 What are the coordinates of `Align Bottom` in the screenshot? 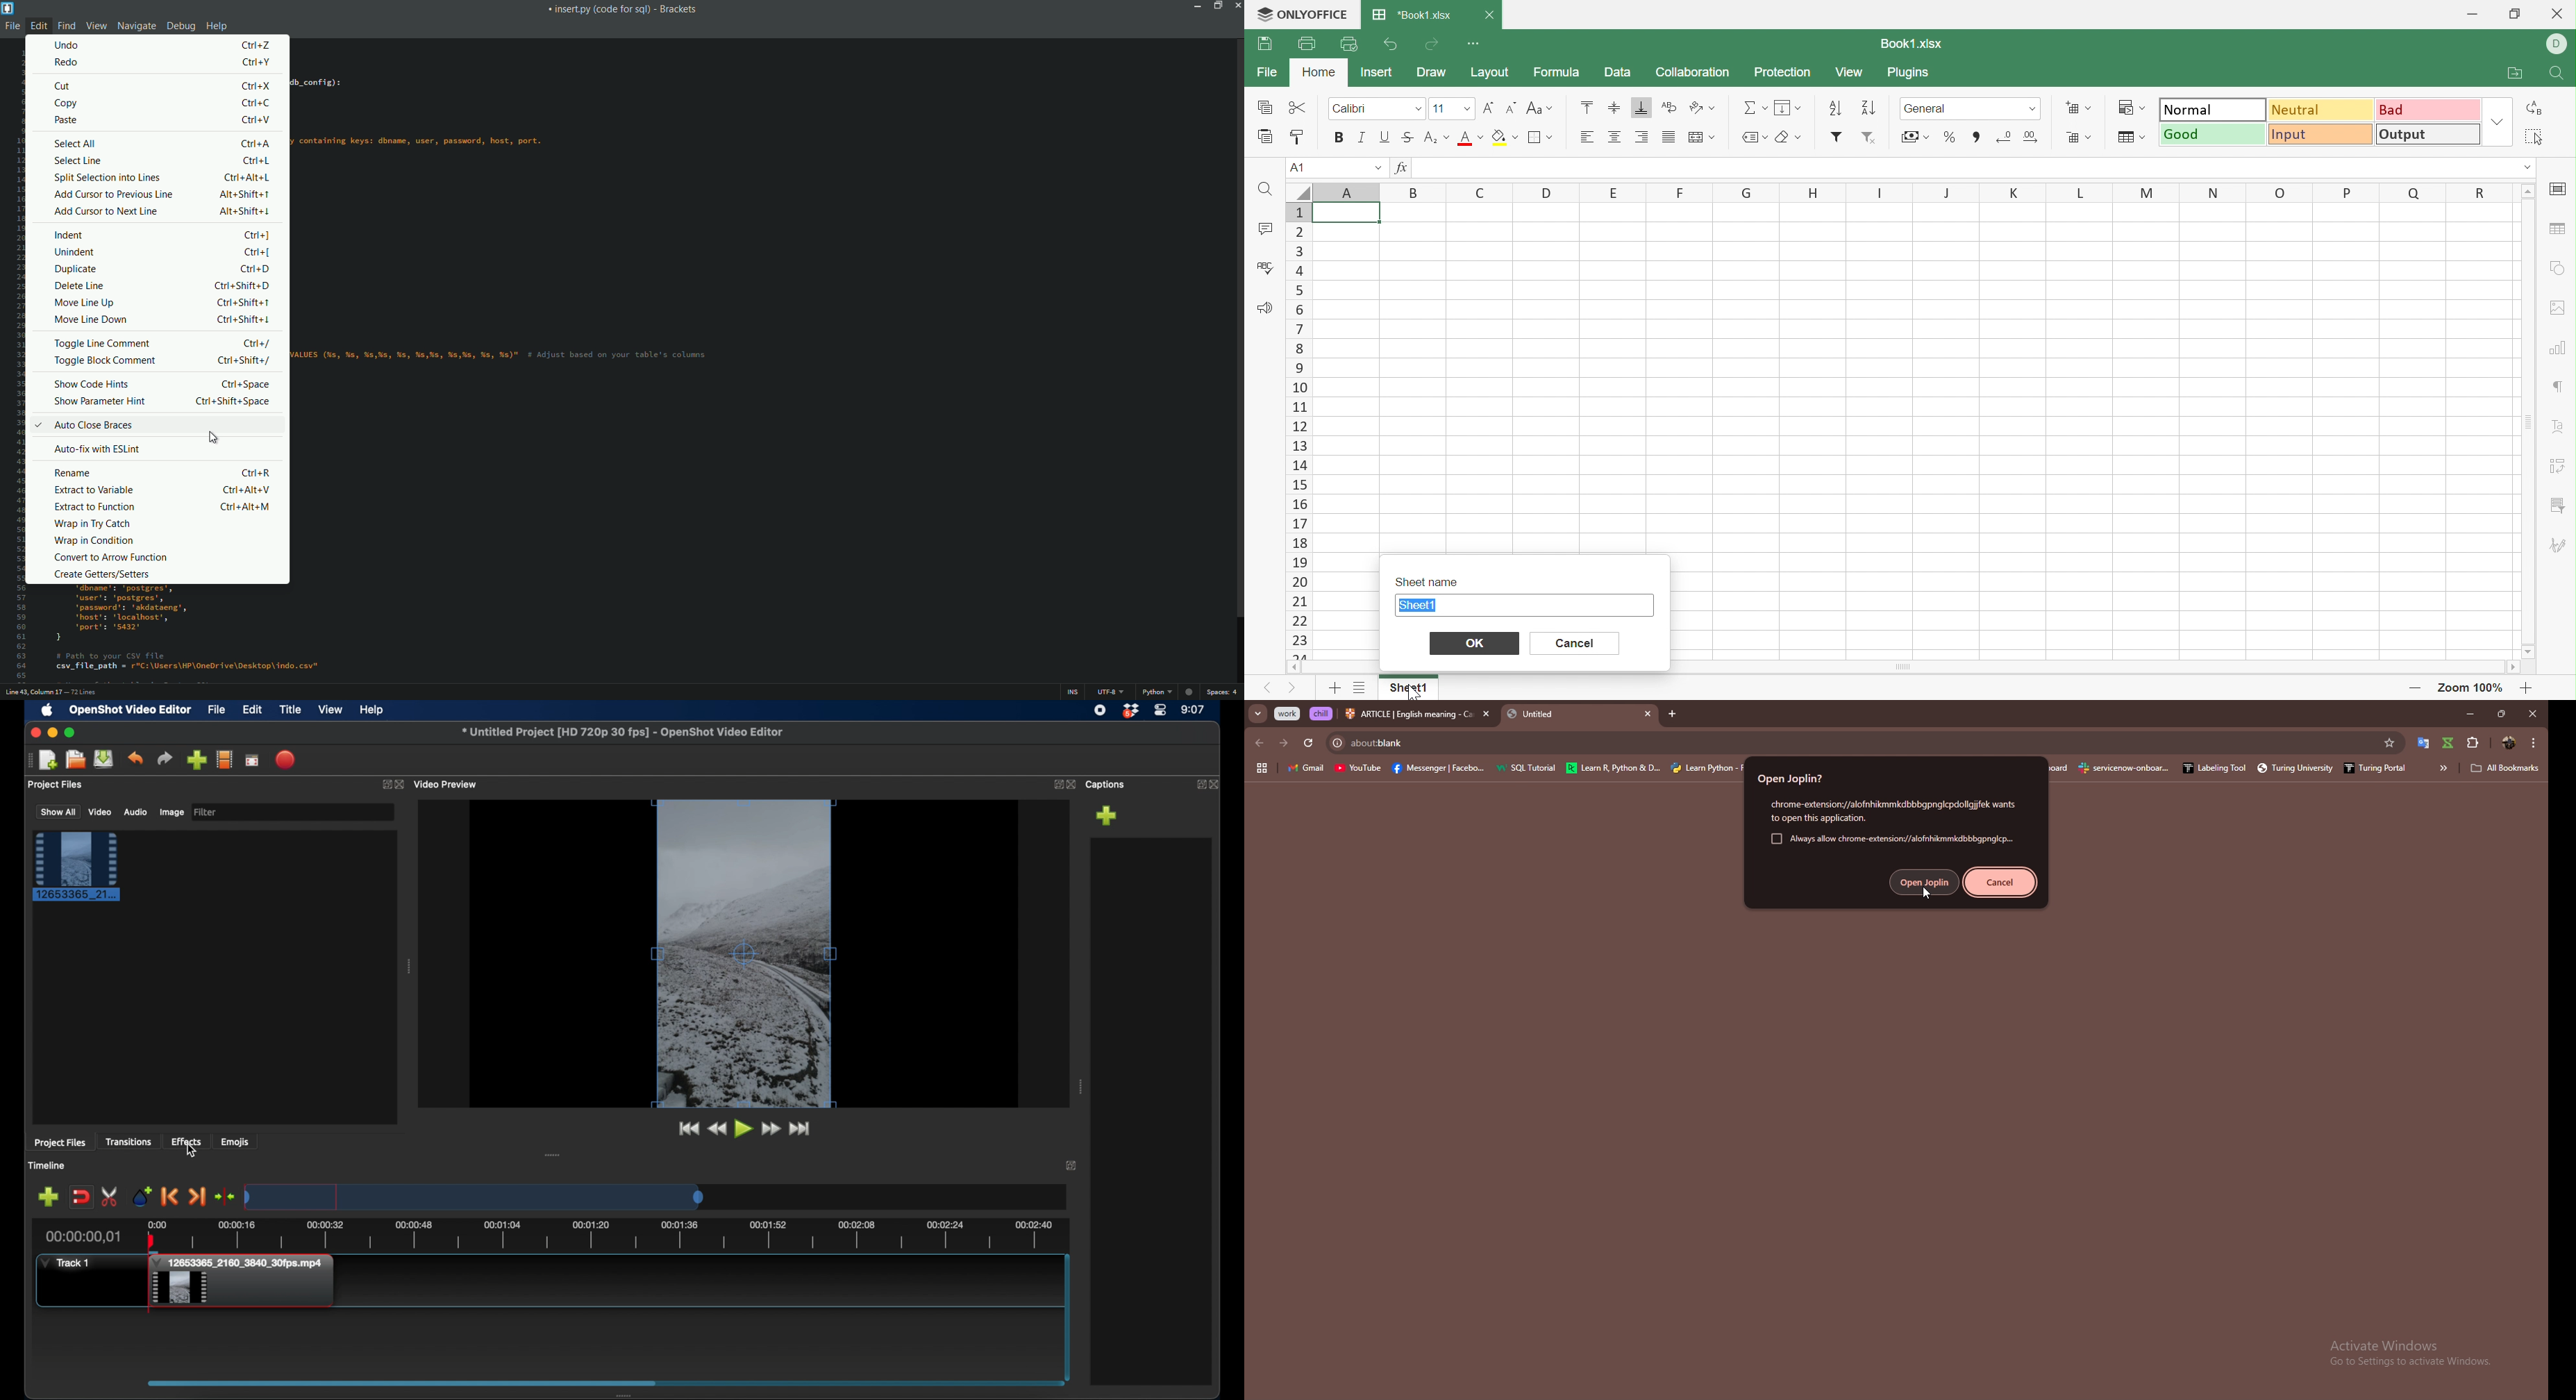 It's located at (1641, 106).